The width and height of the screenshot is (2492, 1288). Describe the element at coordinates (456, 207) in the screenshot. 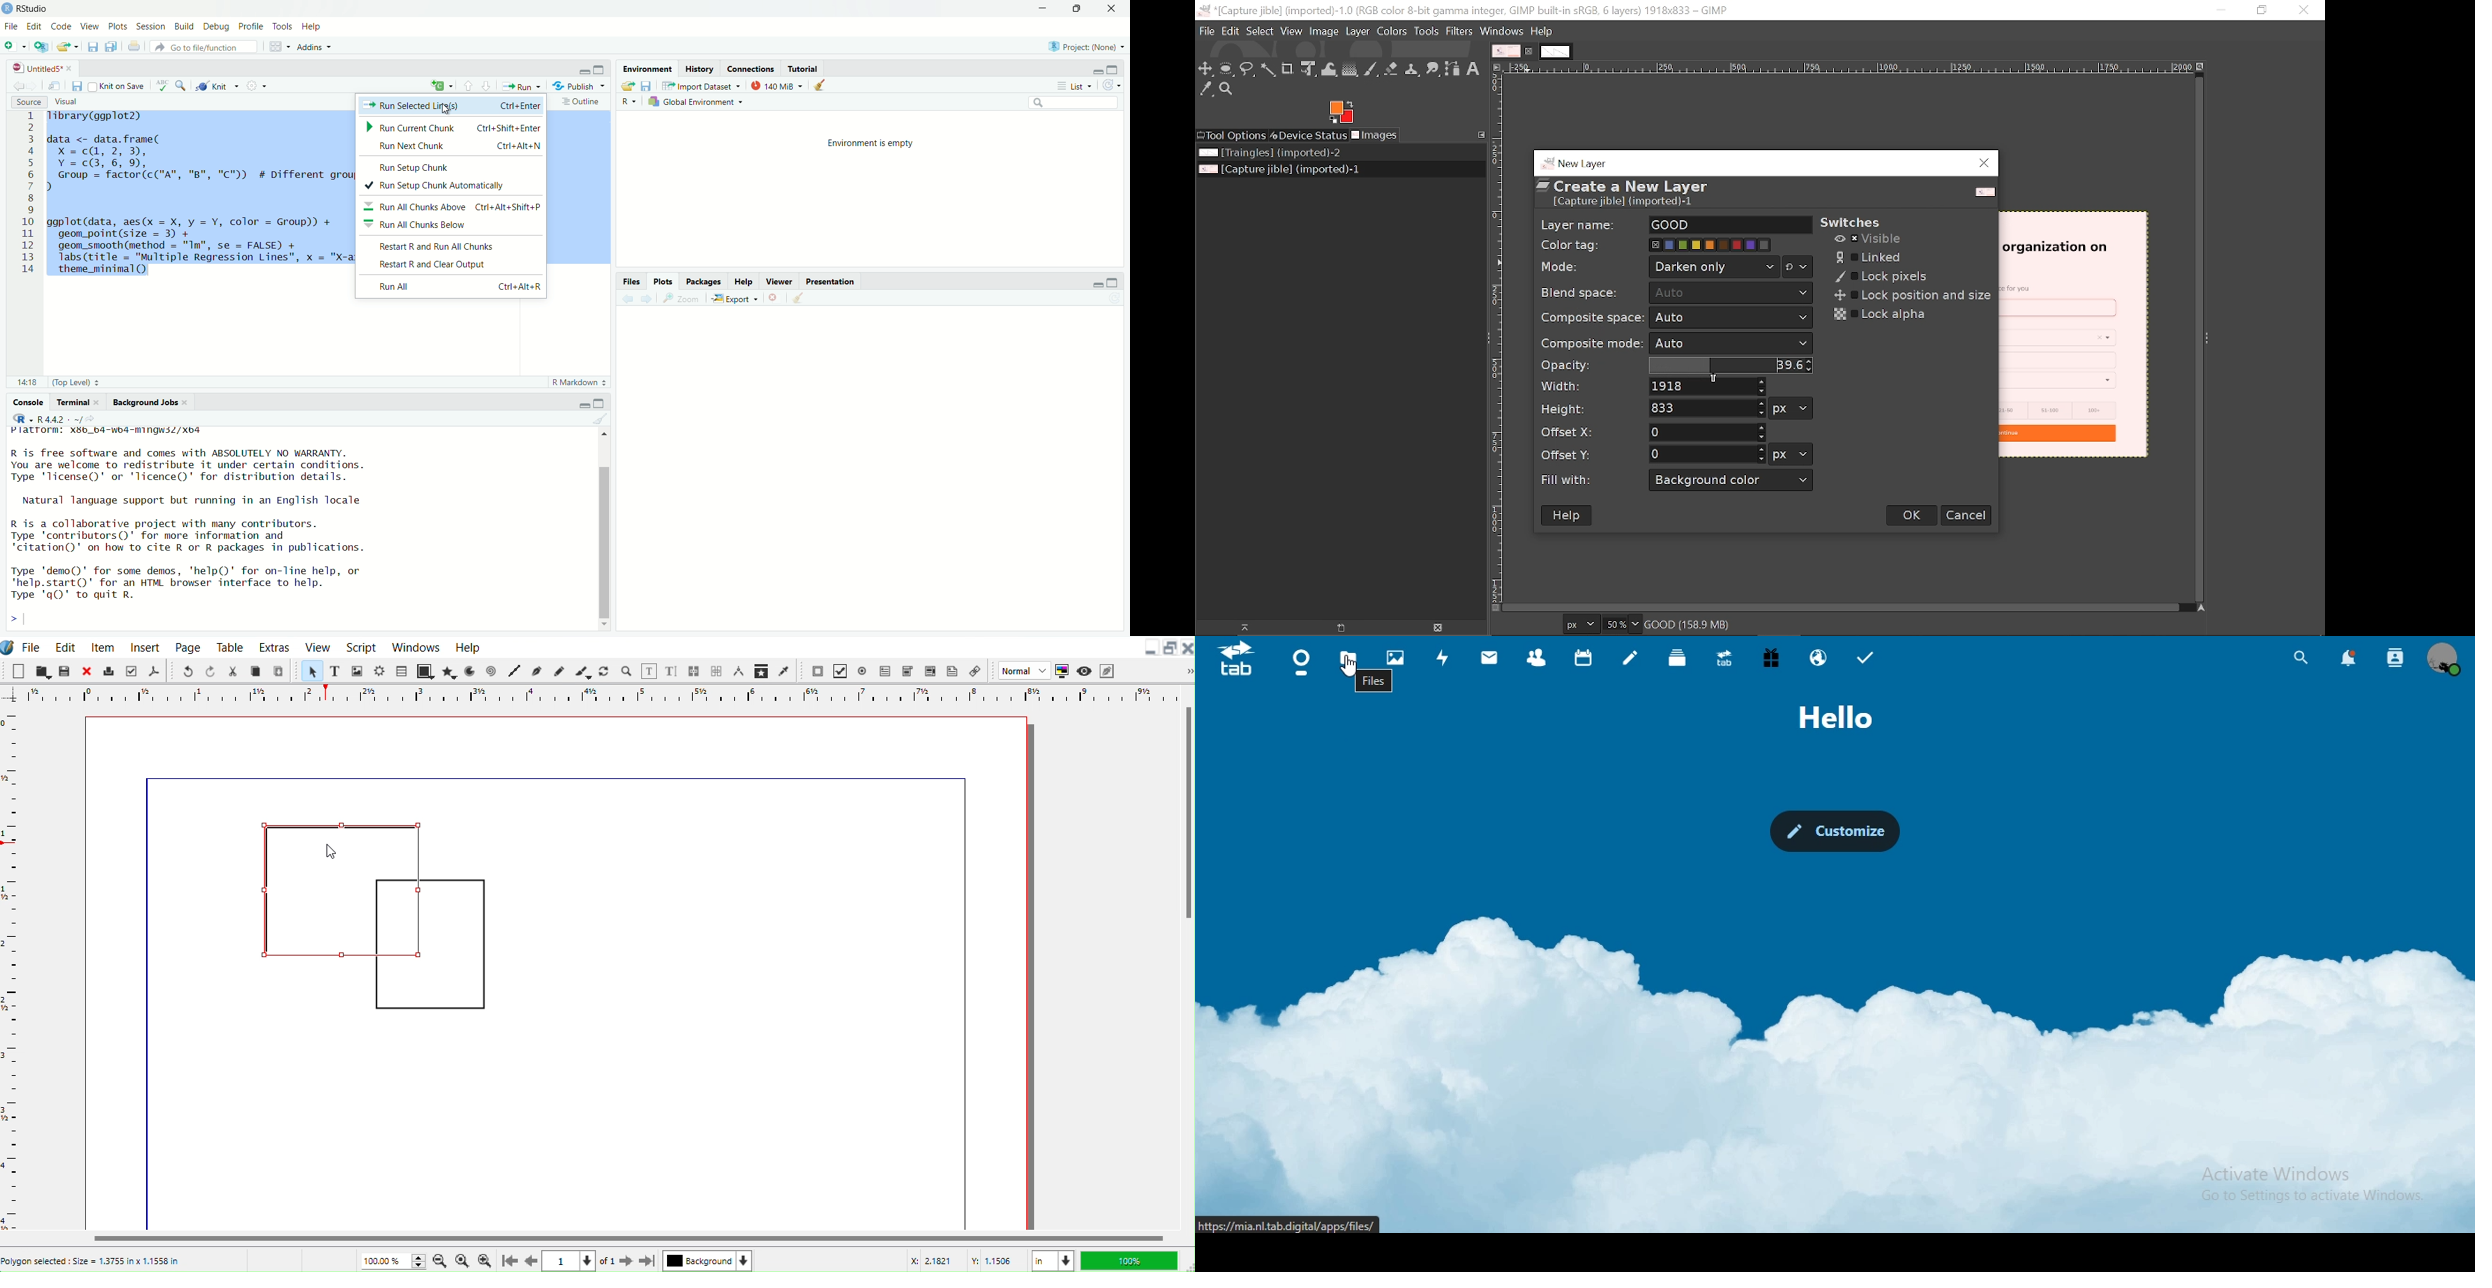

I see `Run All Chunks Above ~ Ctrl+Alt+Shift+P` at that location.